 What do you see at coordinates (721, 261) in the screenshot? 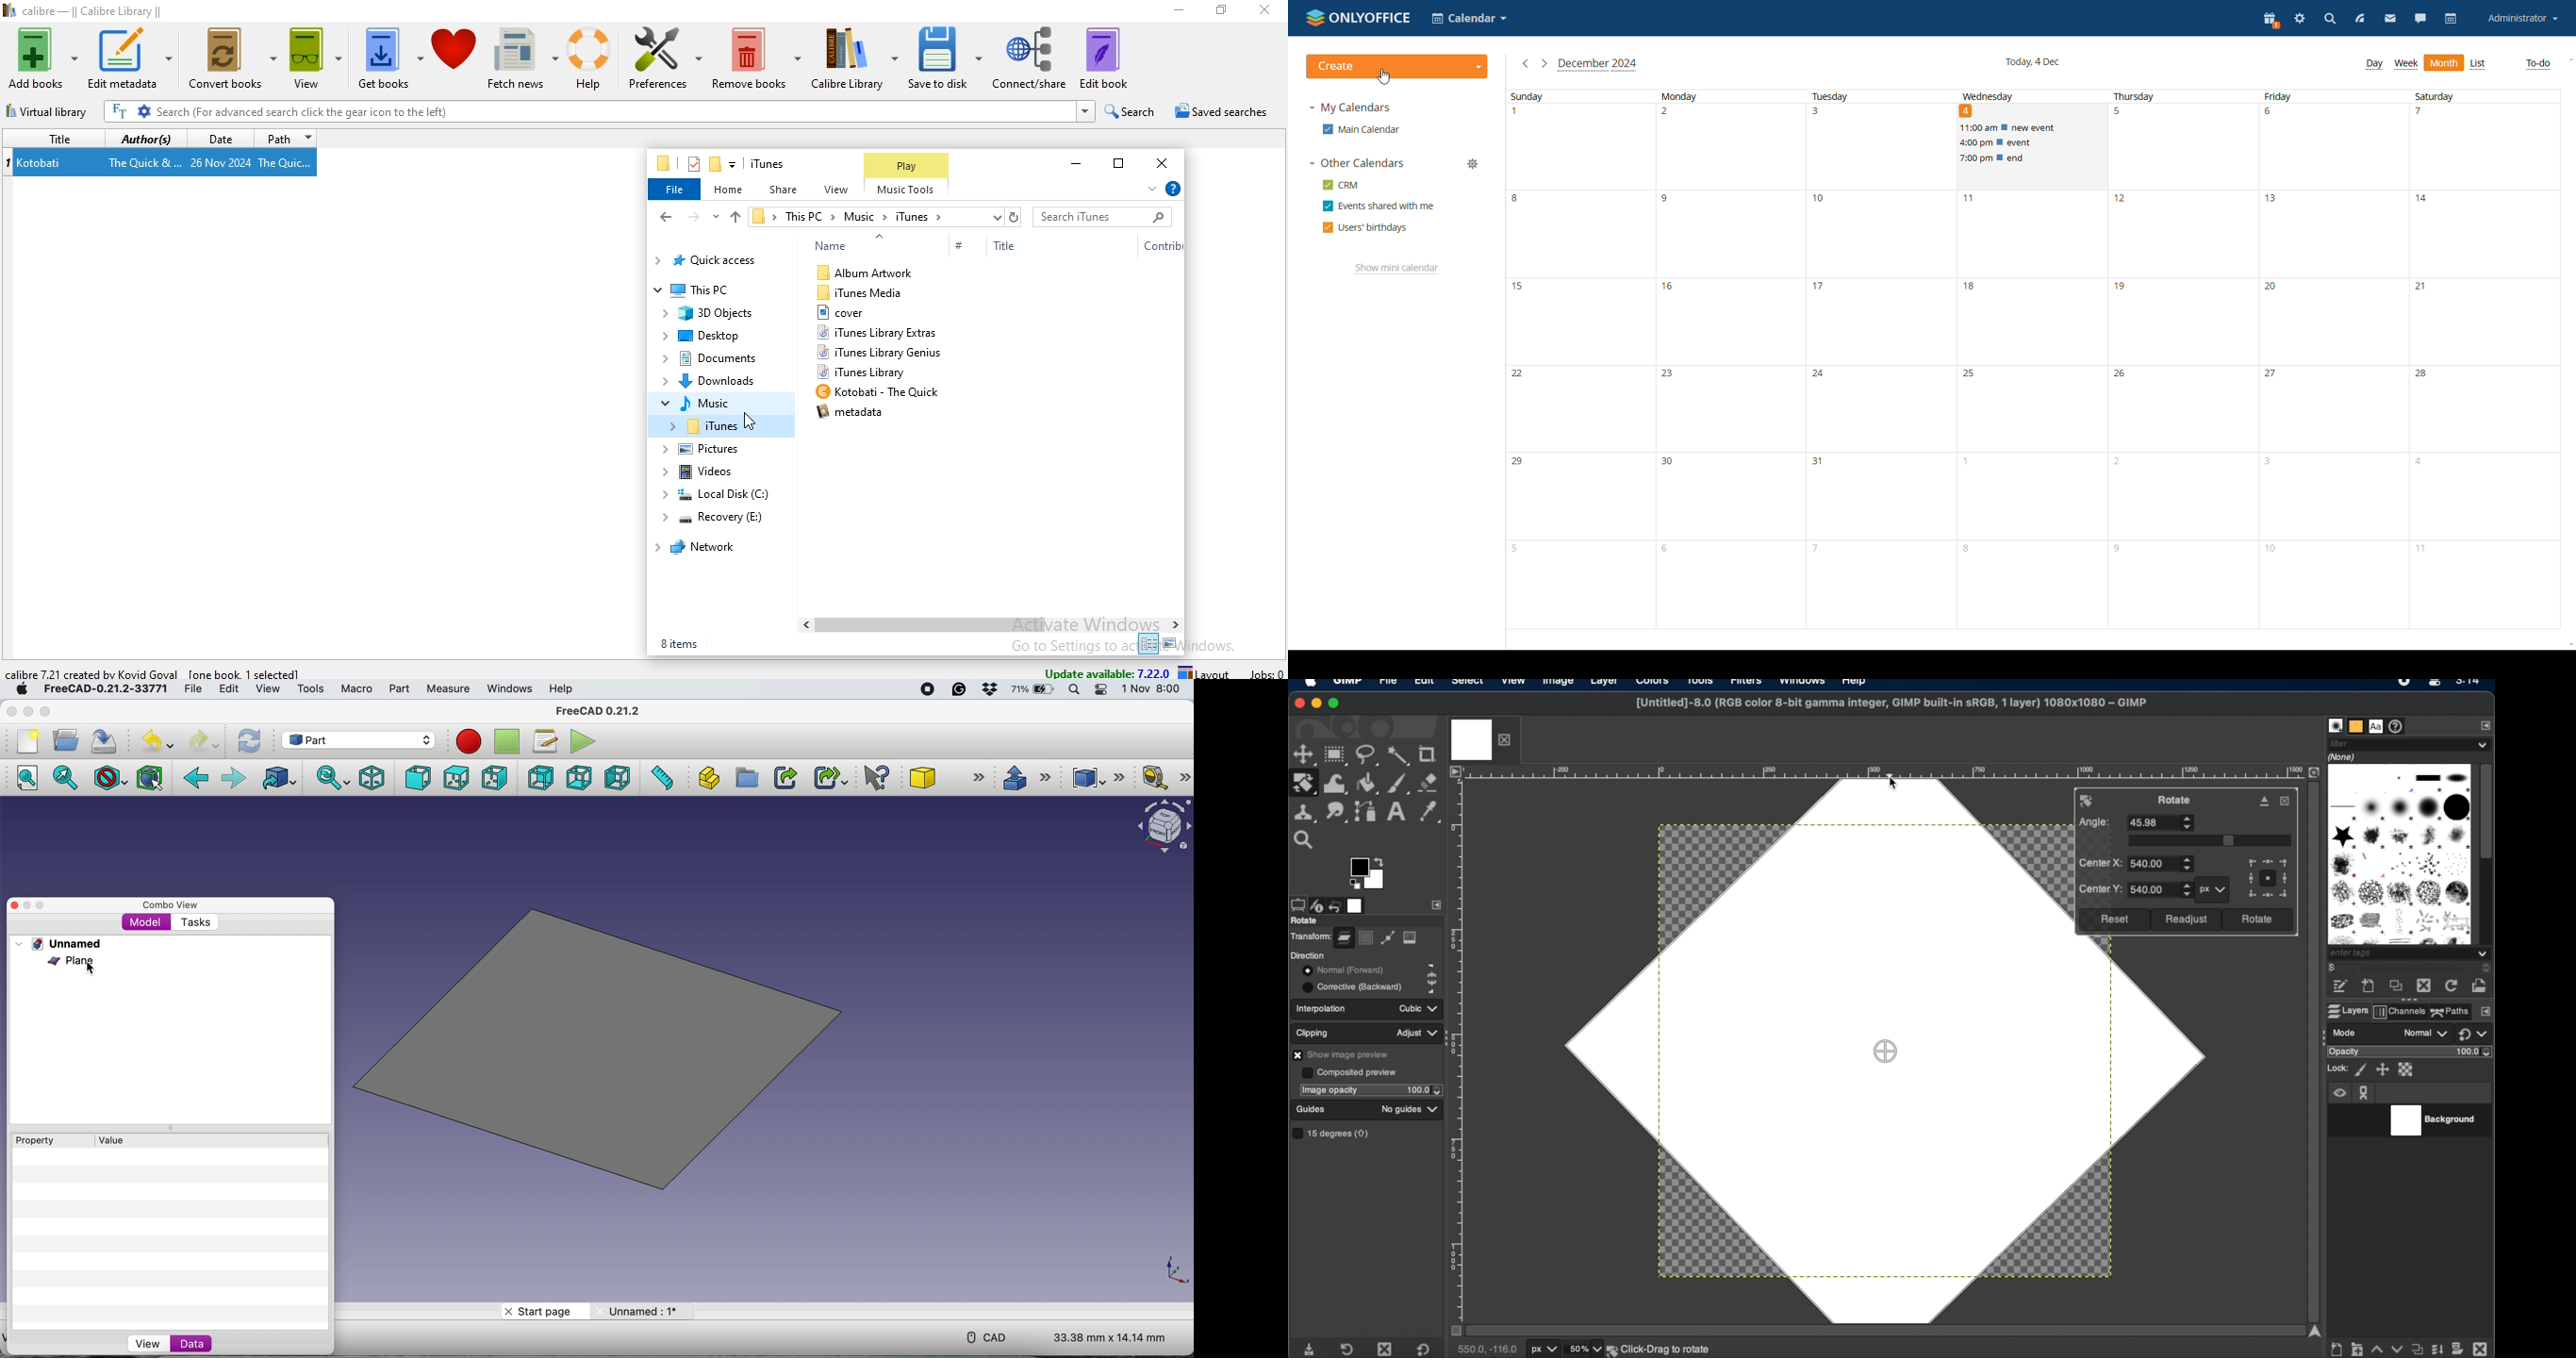
I see `quick access` at bounding box center [721, 261].